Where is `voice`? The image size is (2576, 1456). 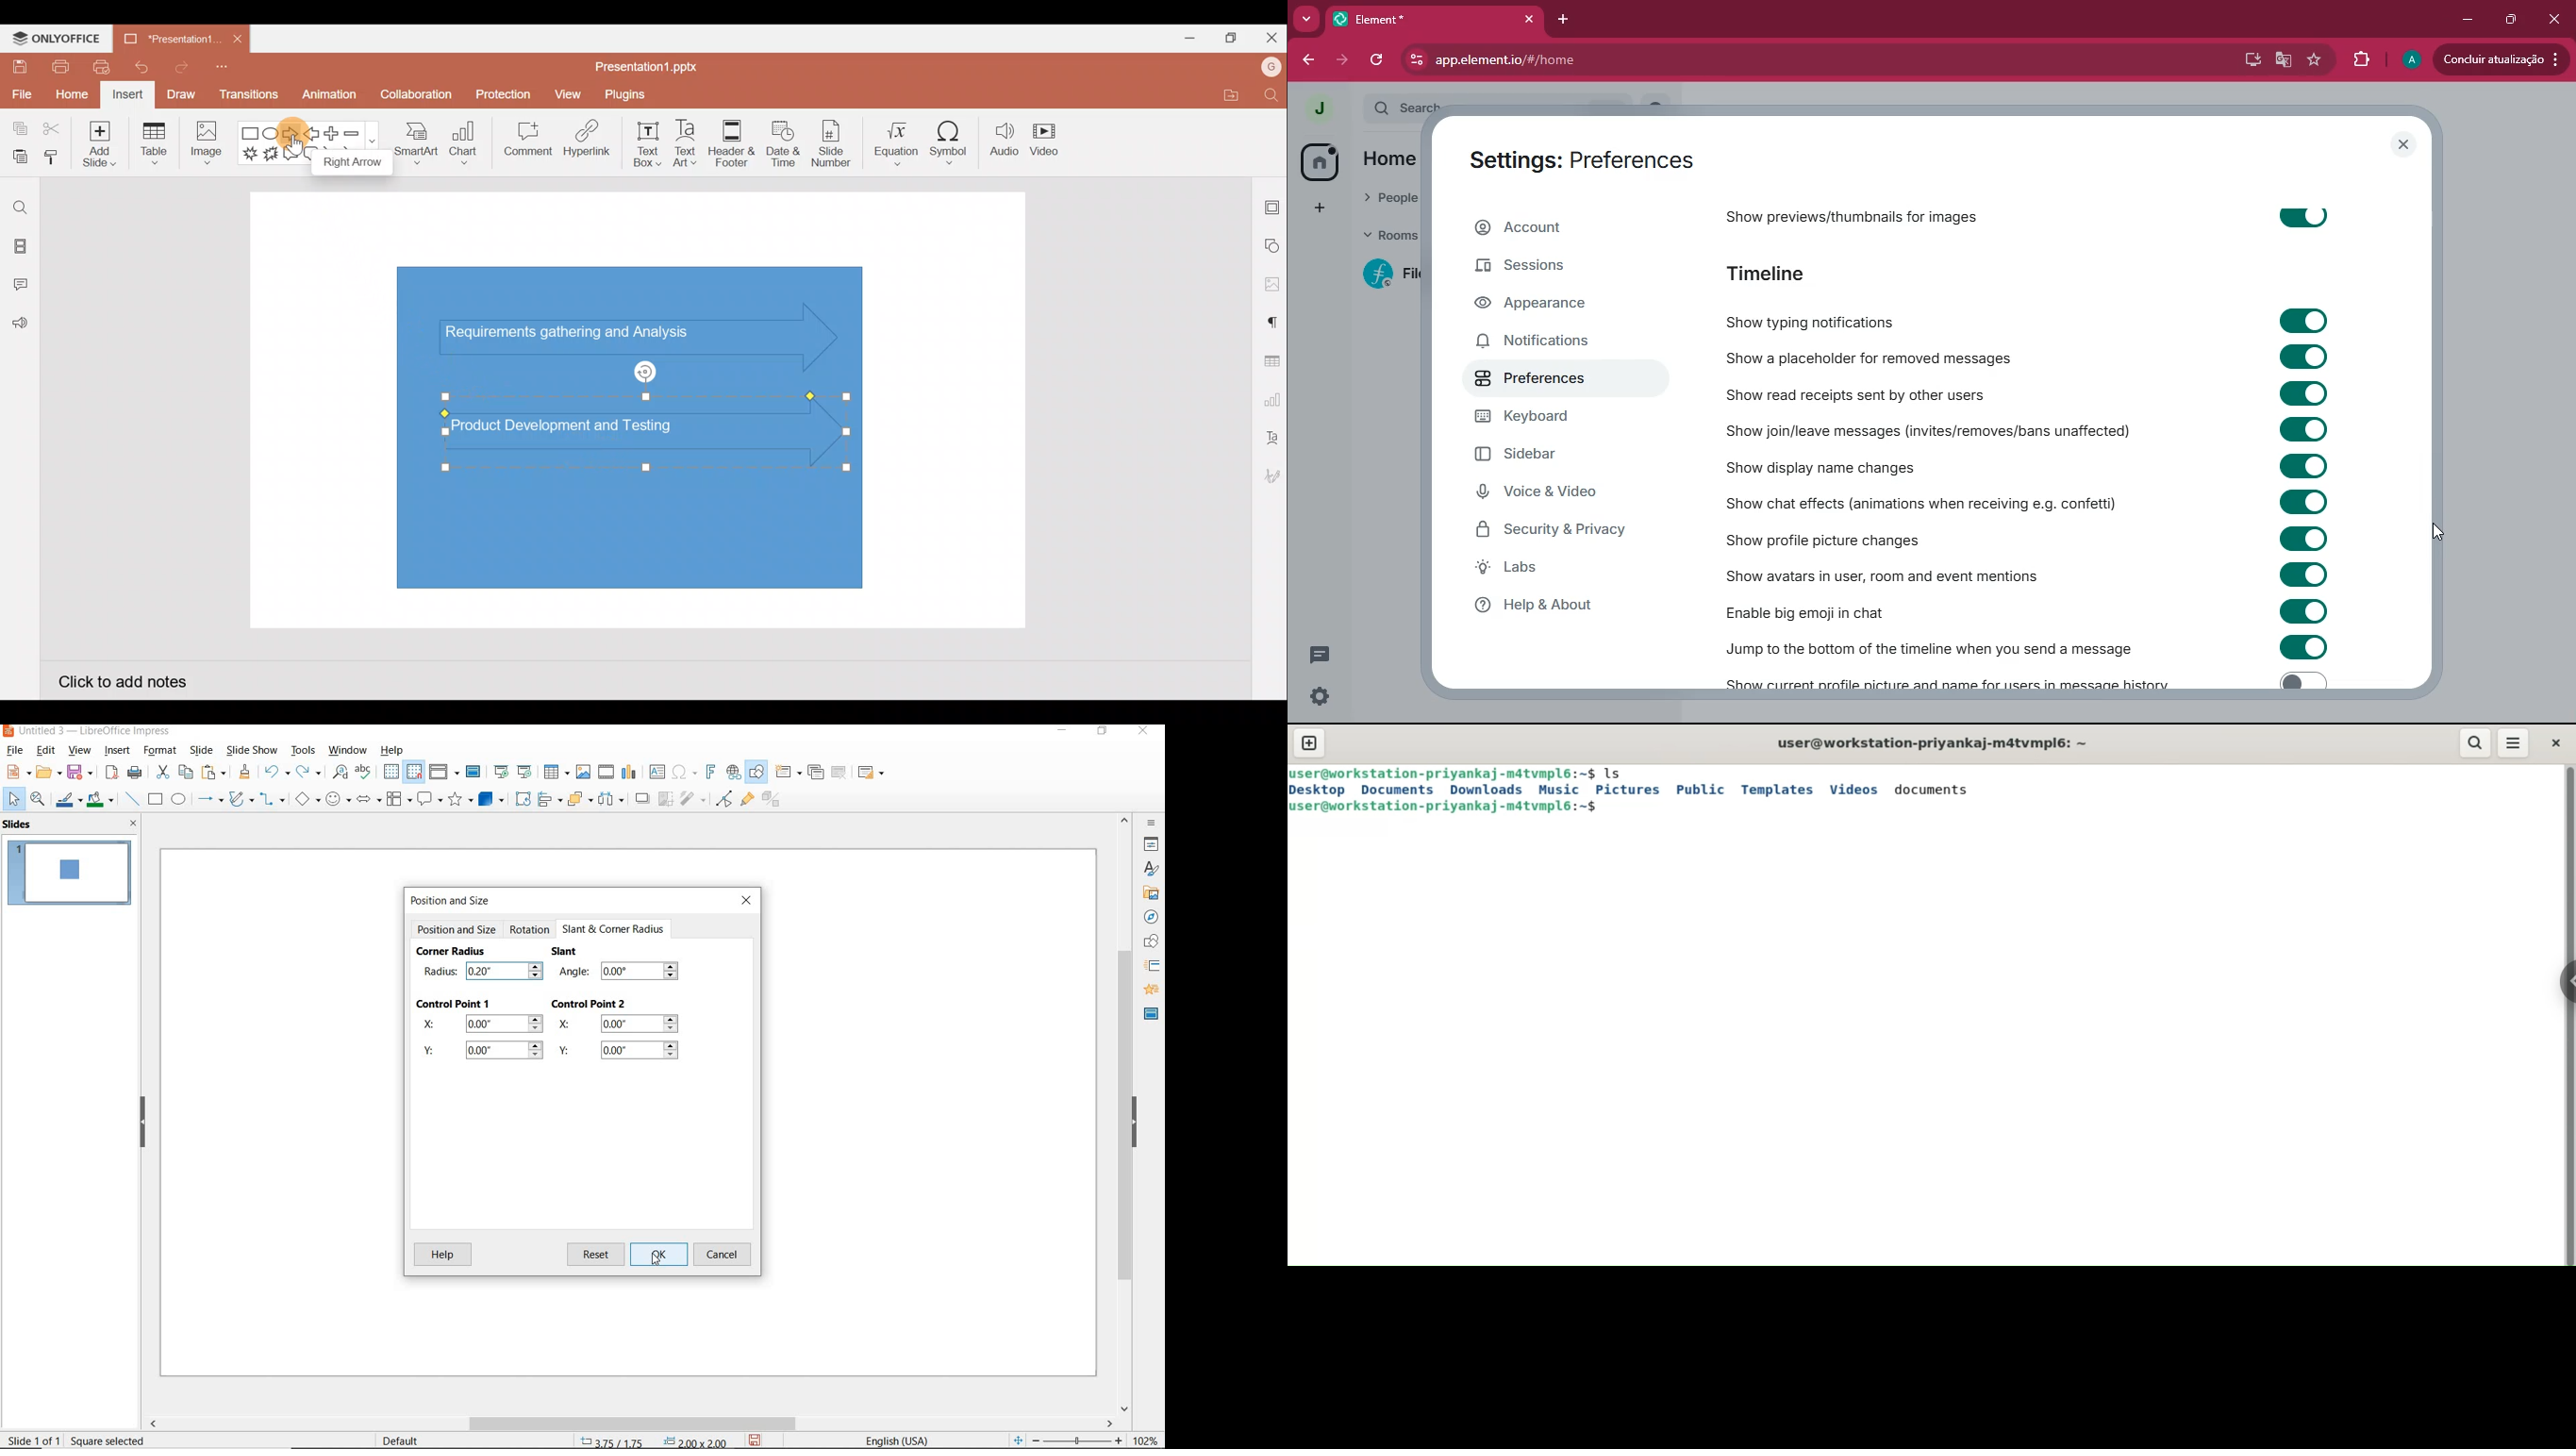
voice is located at coordinates (1564, 496).